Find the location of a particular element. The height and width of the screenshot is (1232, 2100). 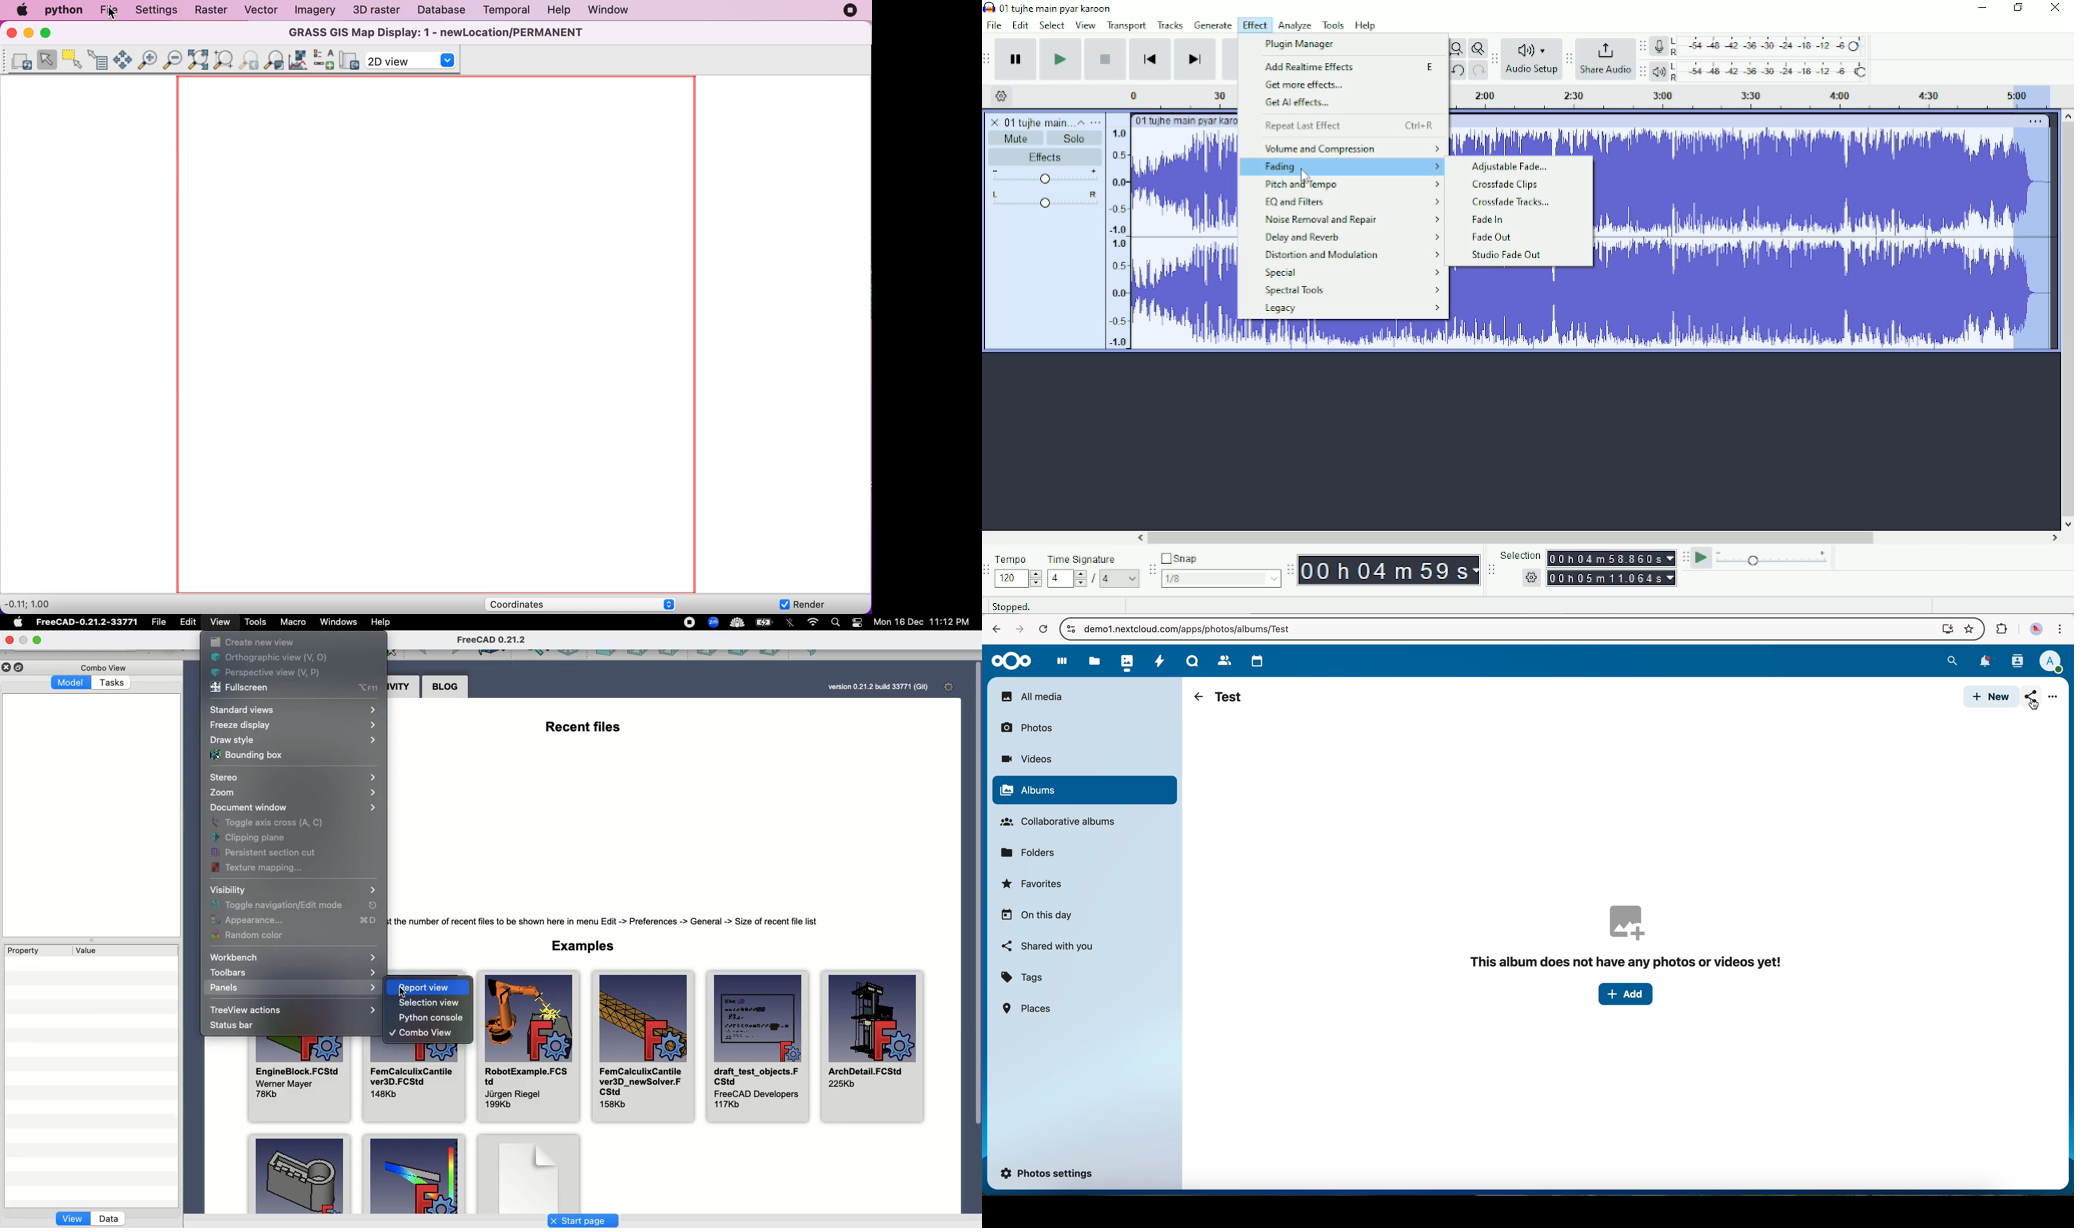

Audacity snapping toolbar is located at coordinates (1152, 569).